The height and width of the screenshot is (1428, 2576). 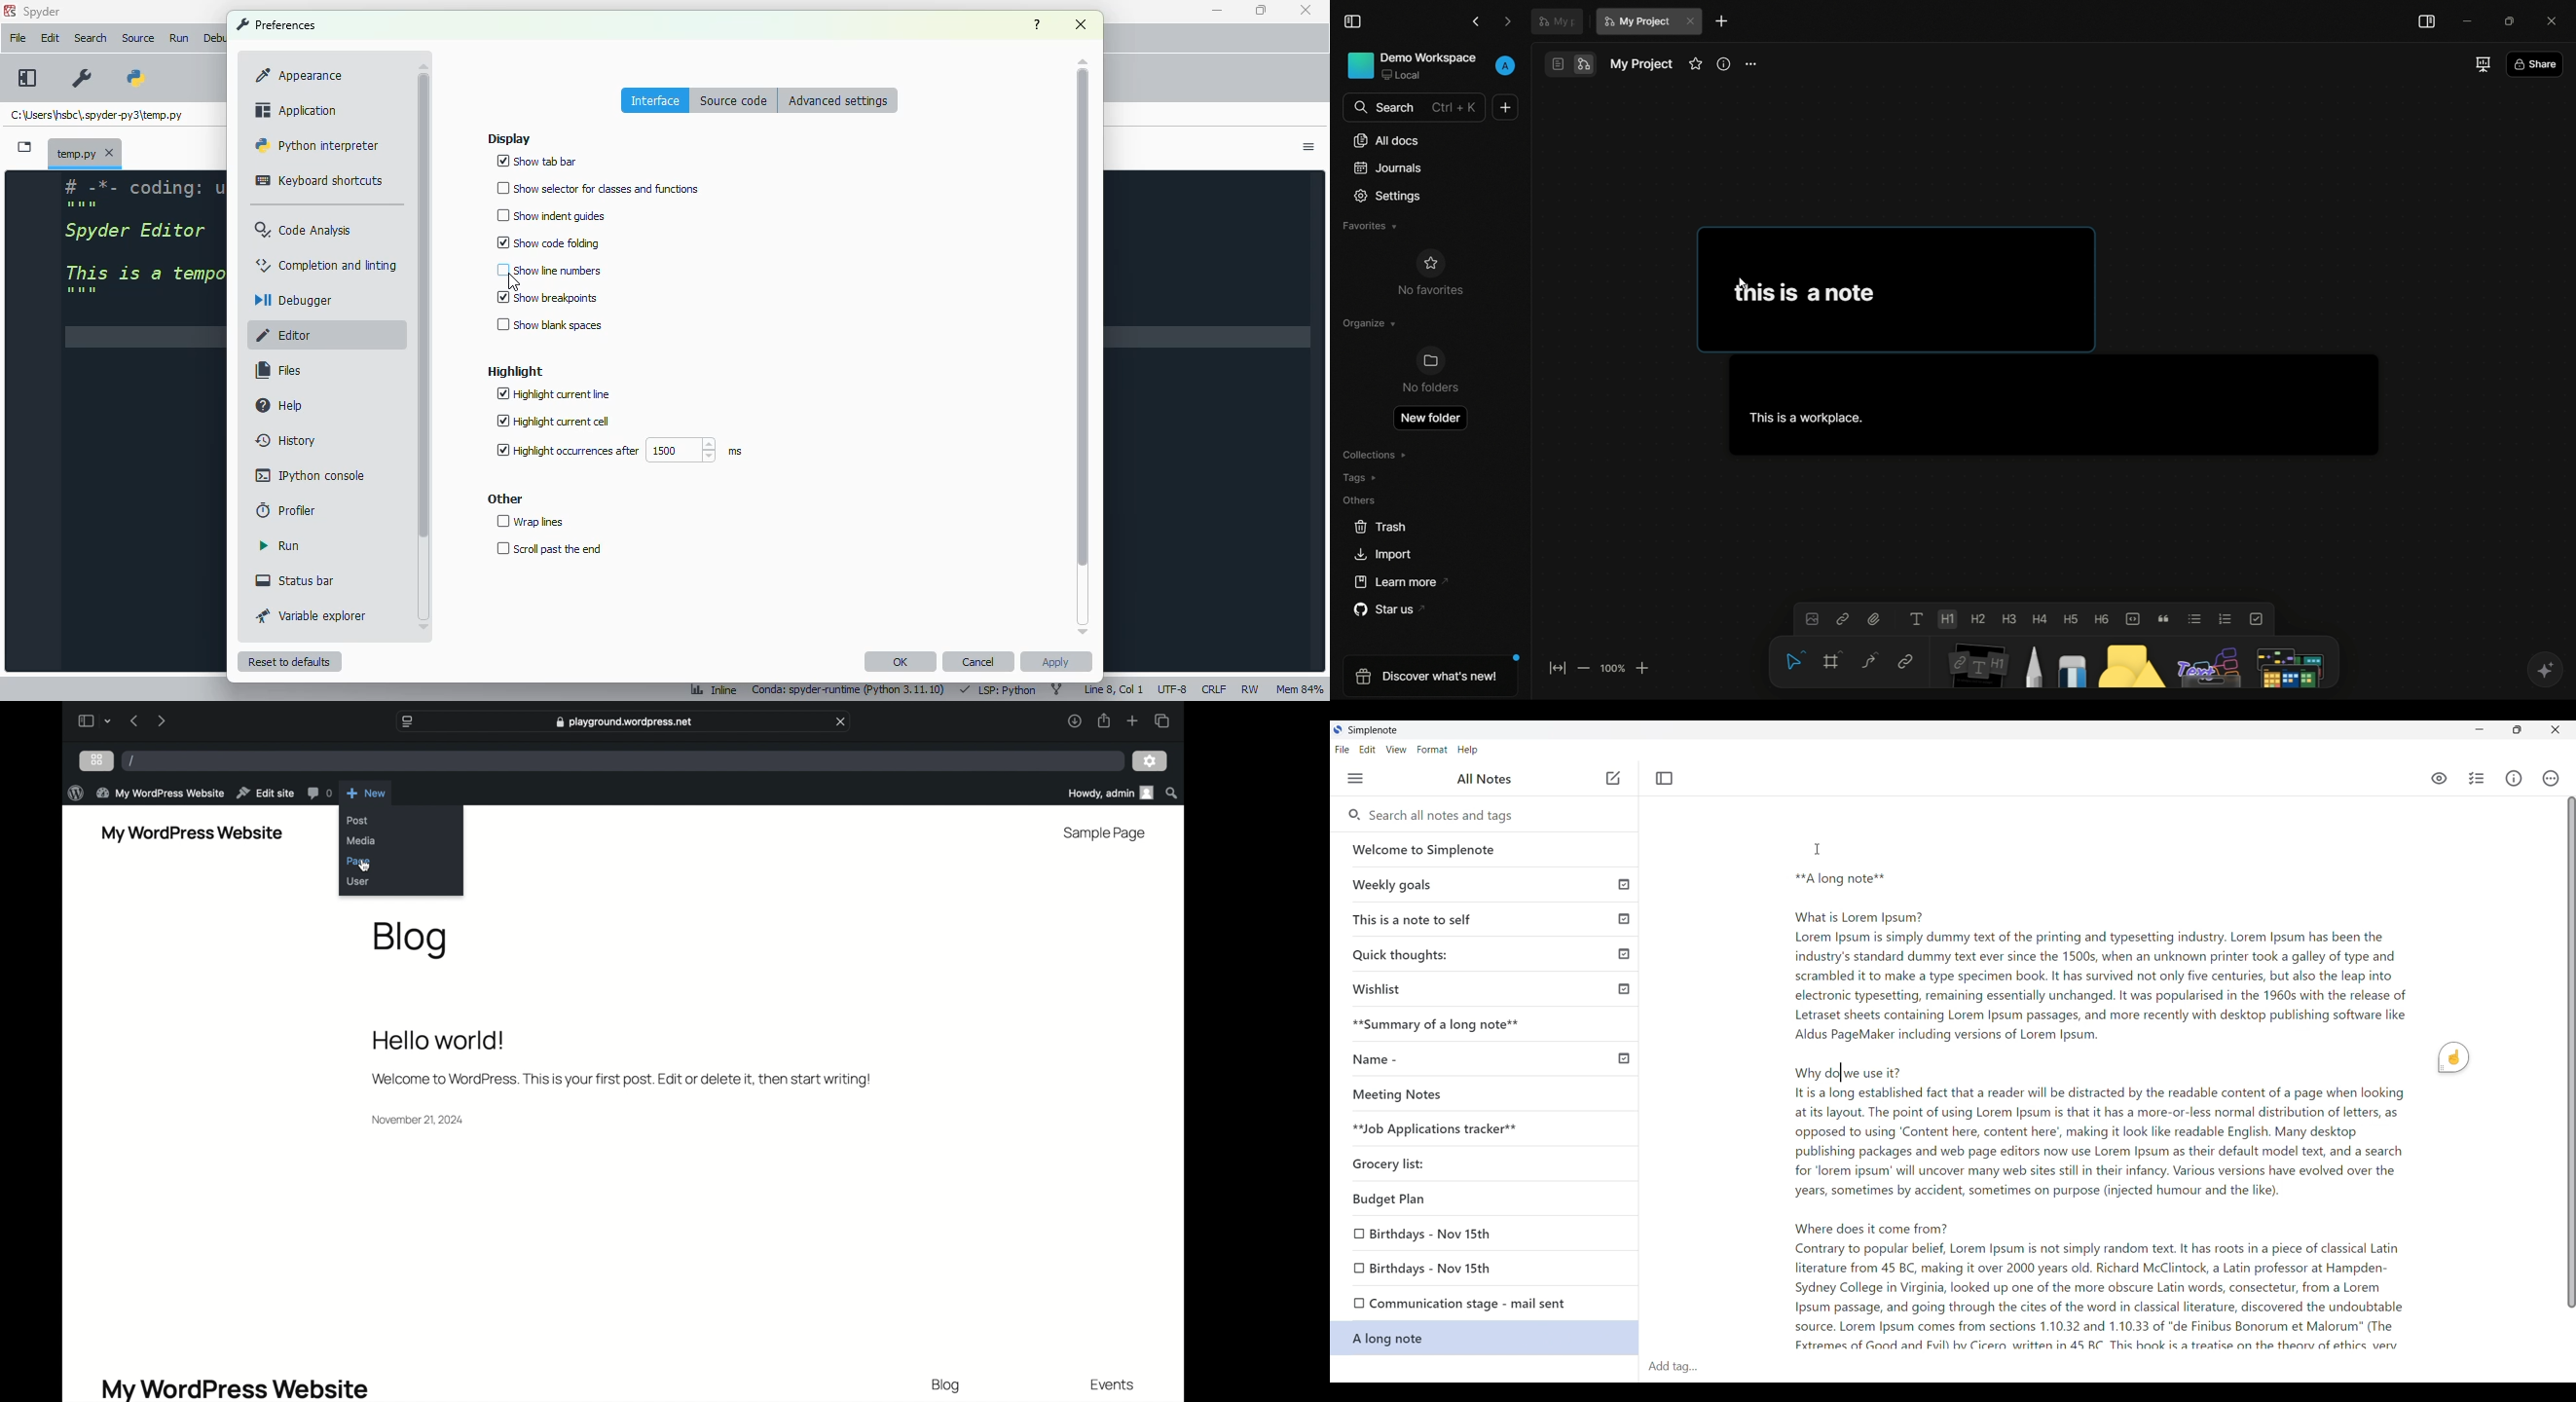 What do you see at coordinates (1037, 24) in the screenshot?
I see `help` at bounding box center [1037, 24].